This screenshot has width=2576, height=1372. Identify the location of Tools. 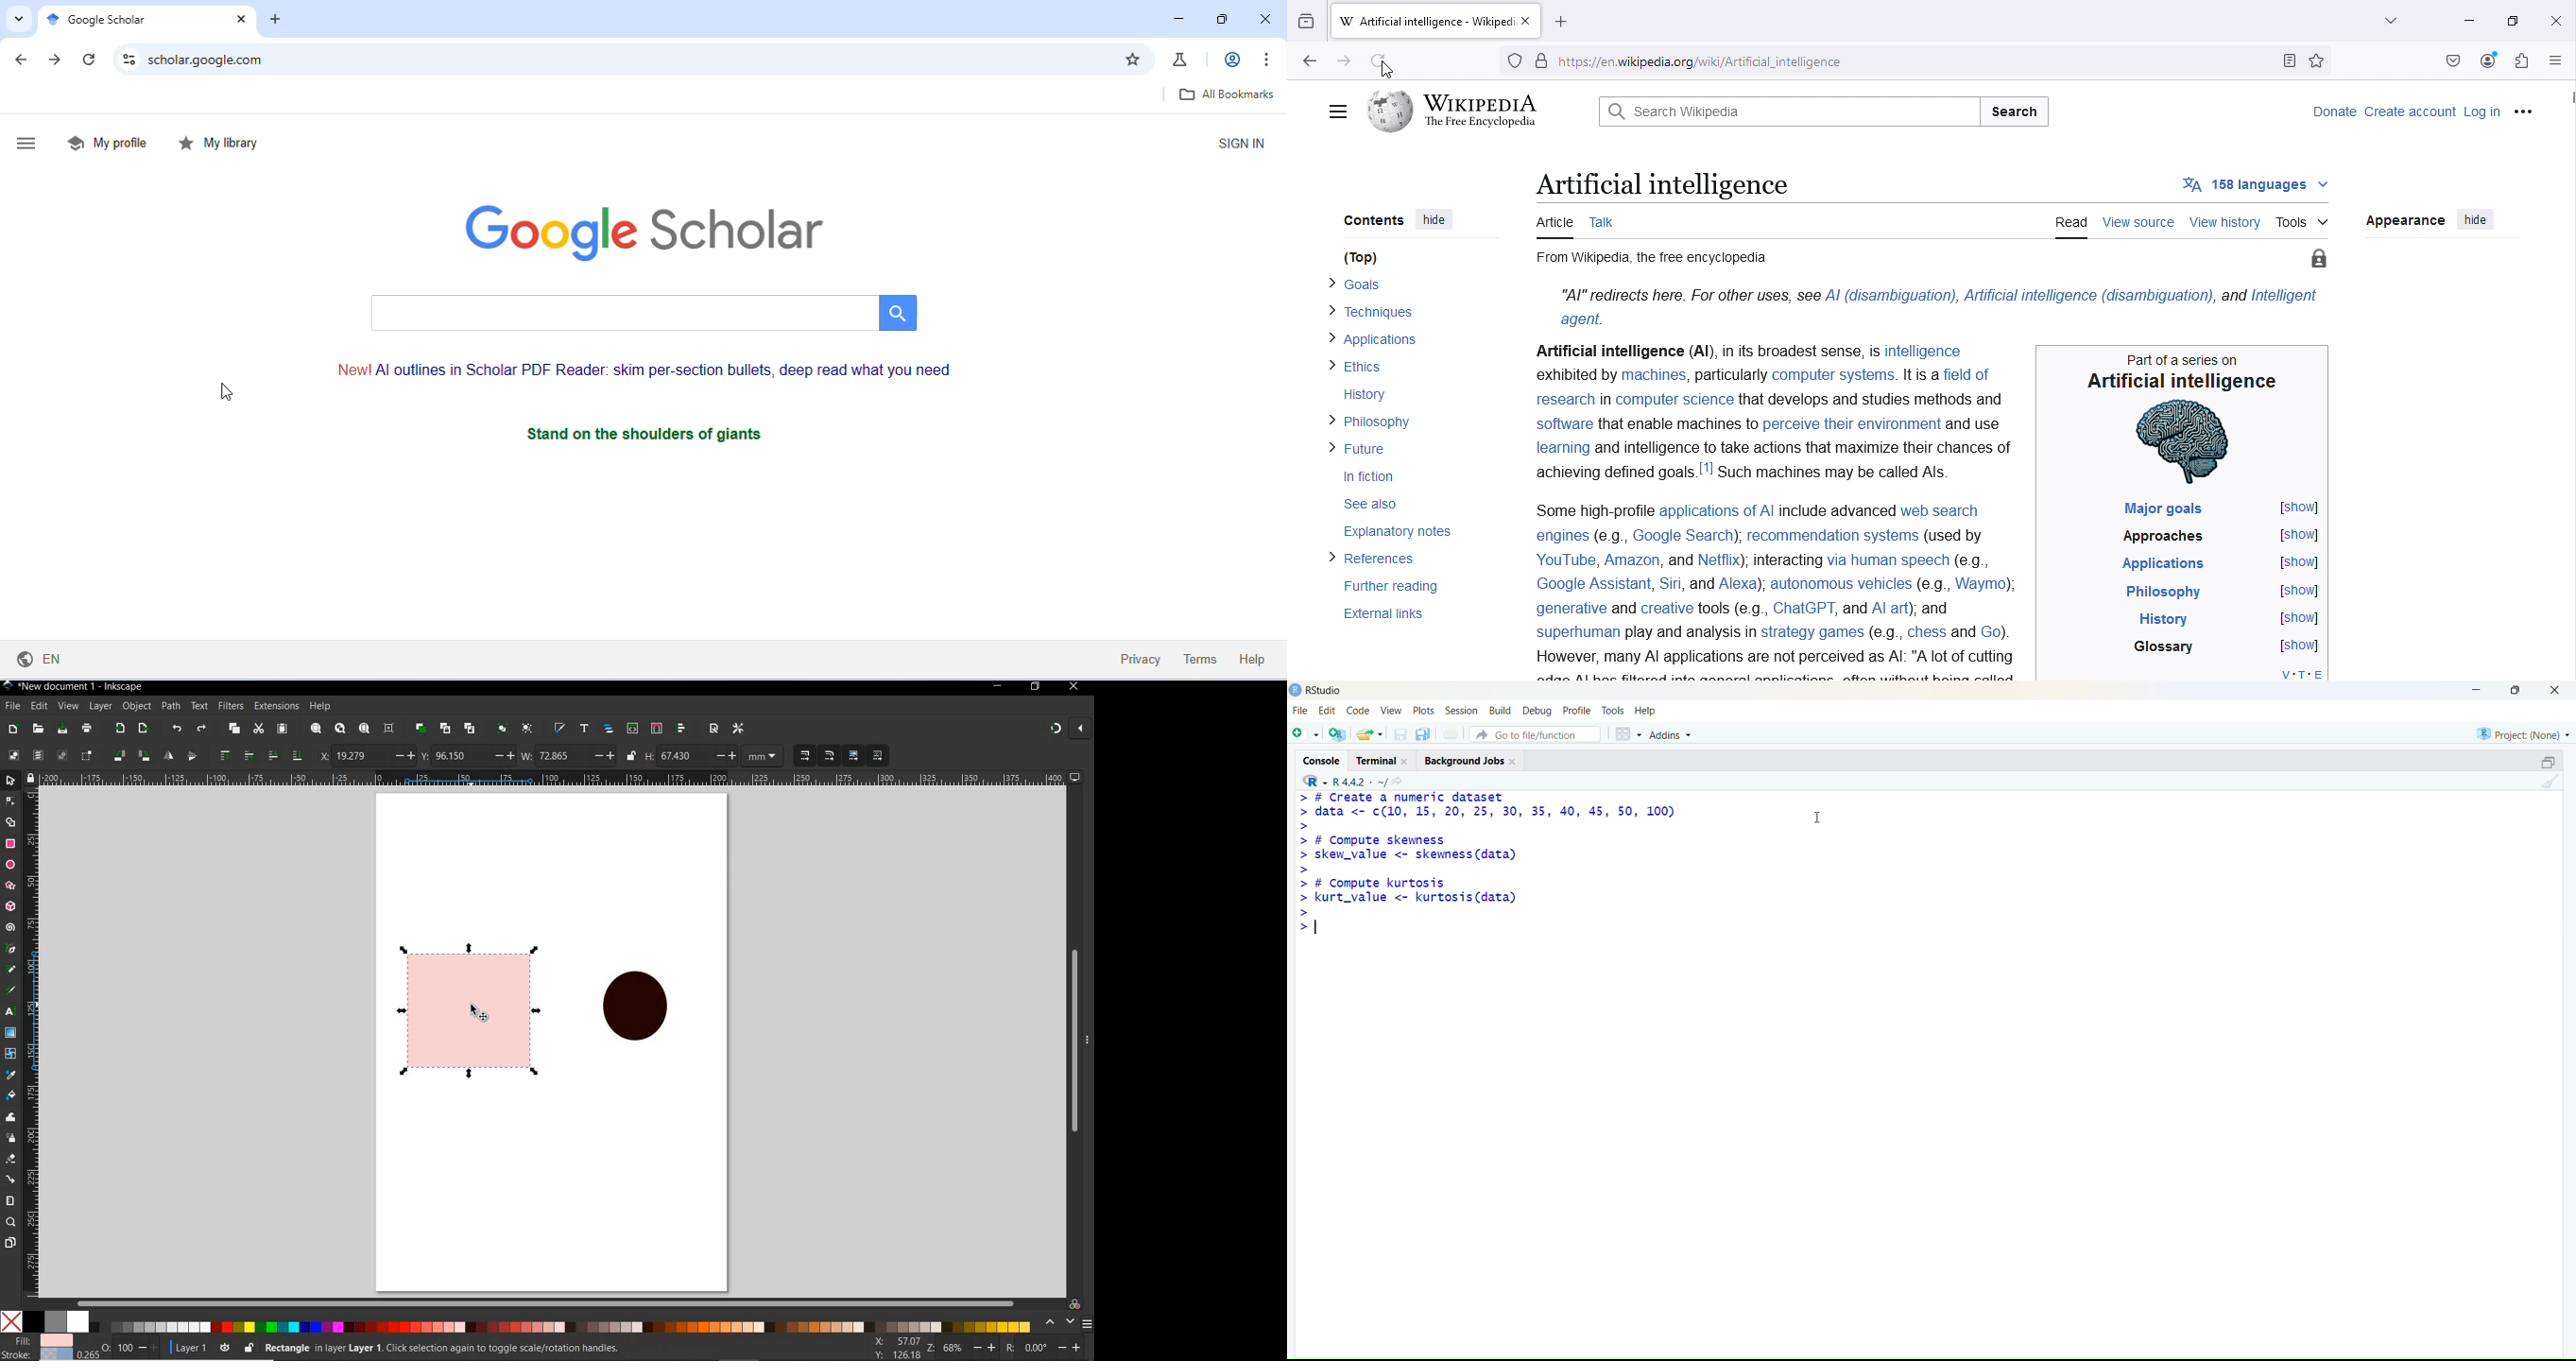
(1613, 708).